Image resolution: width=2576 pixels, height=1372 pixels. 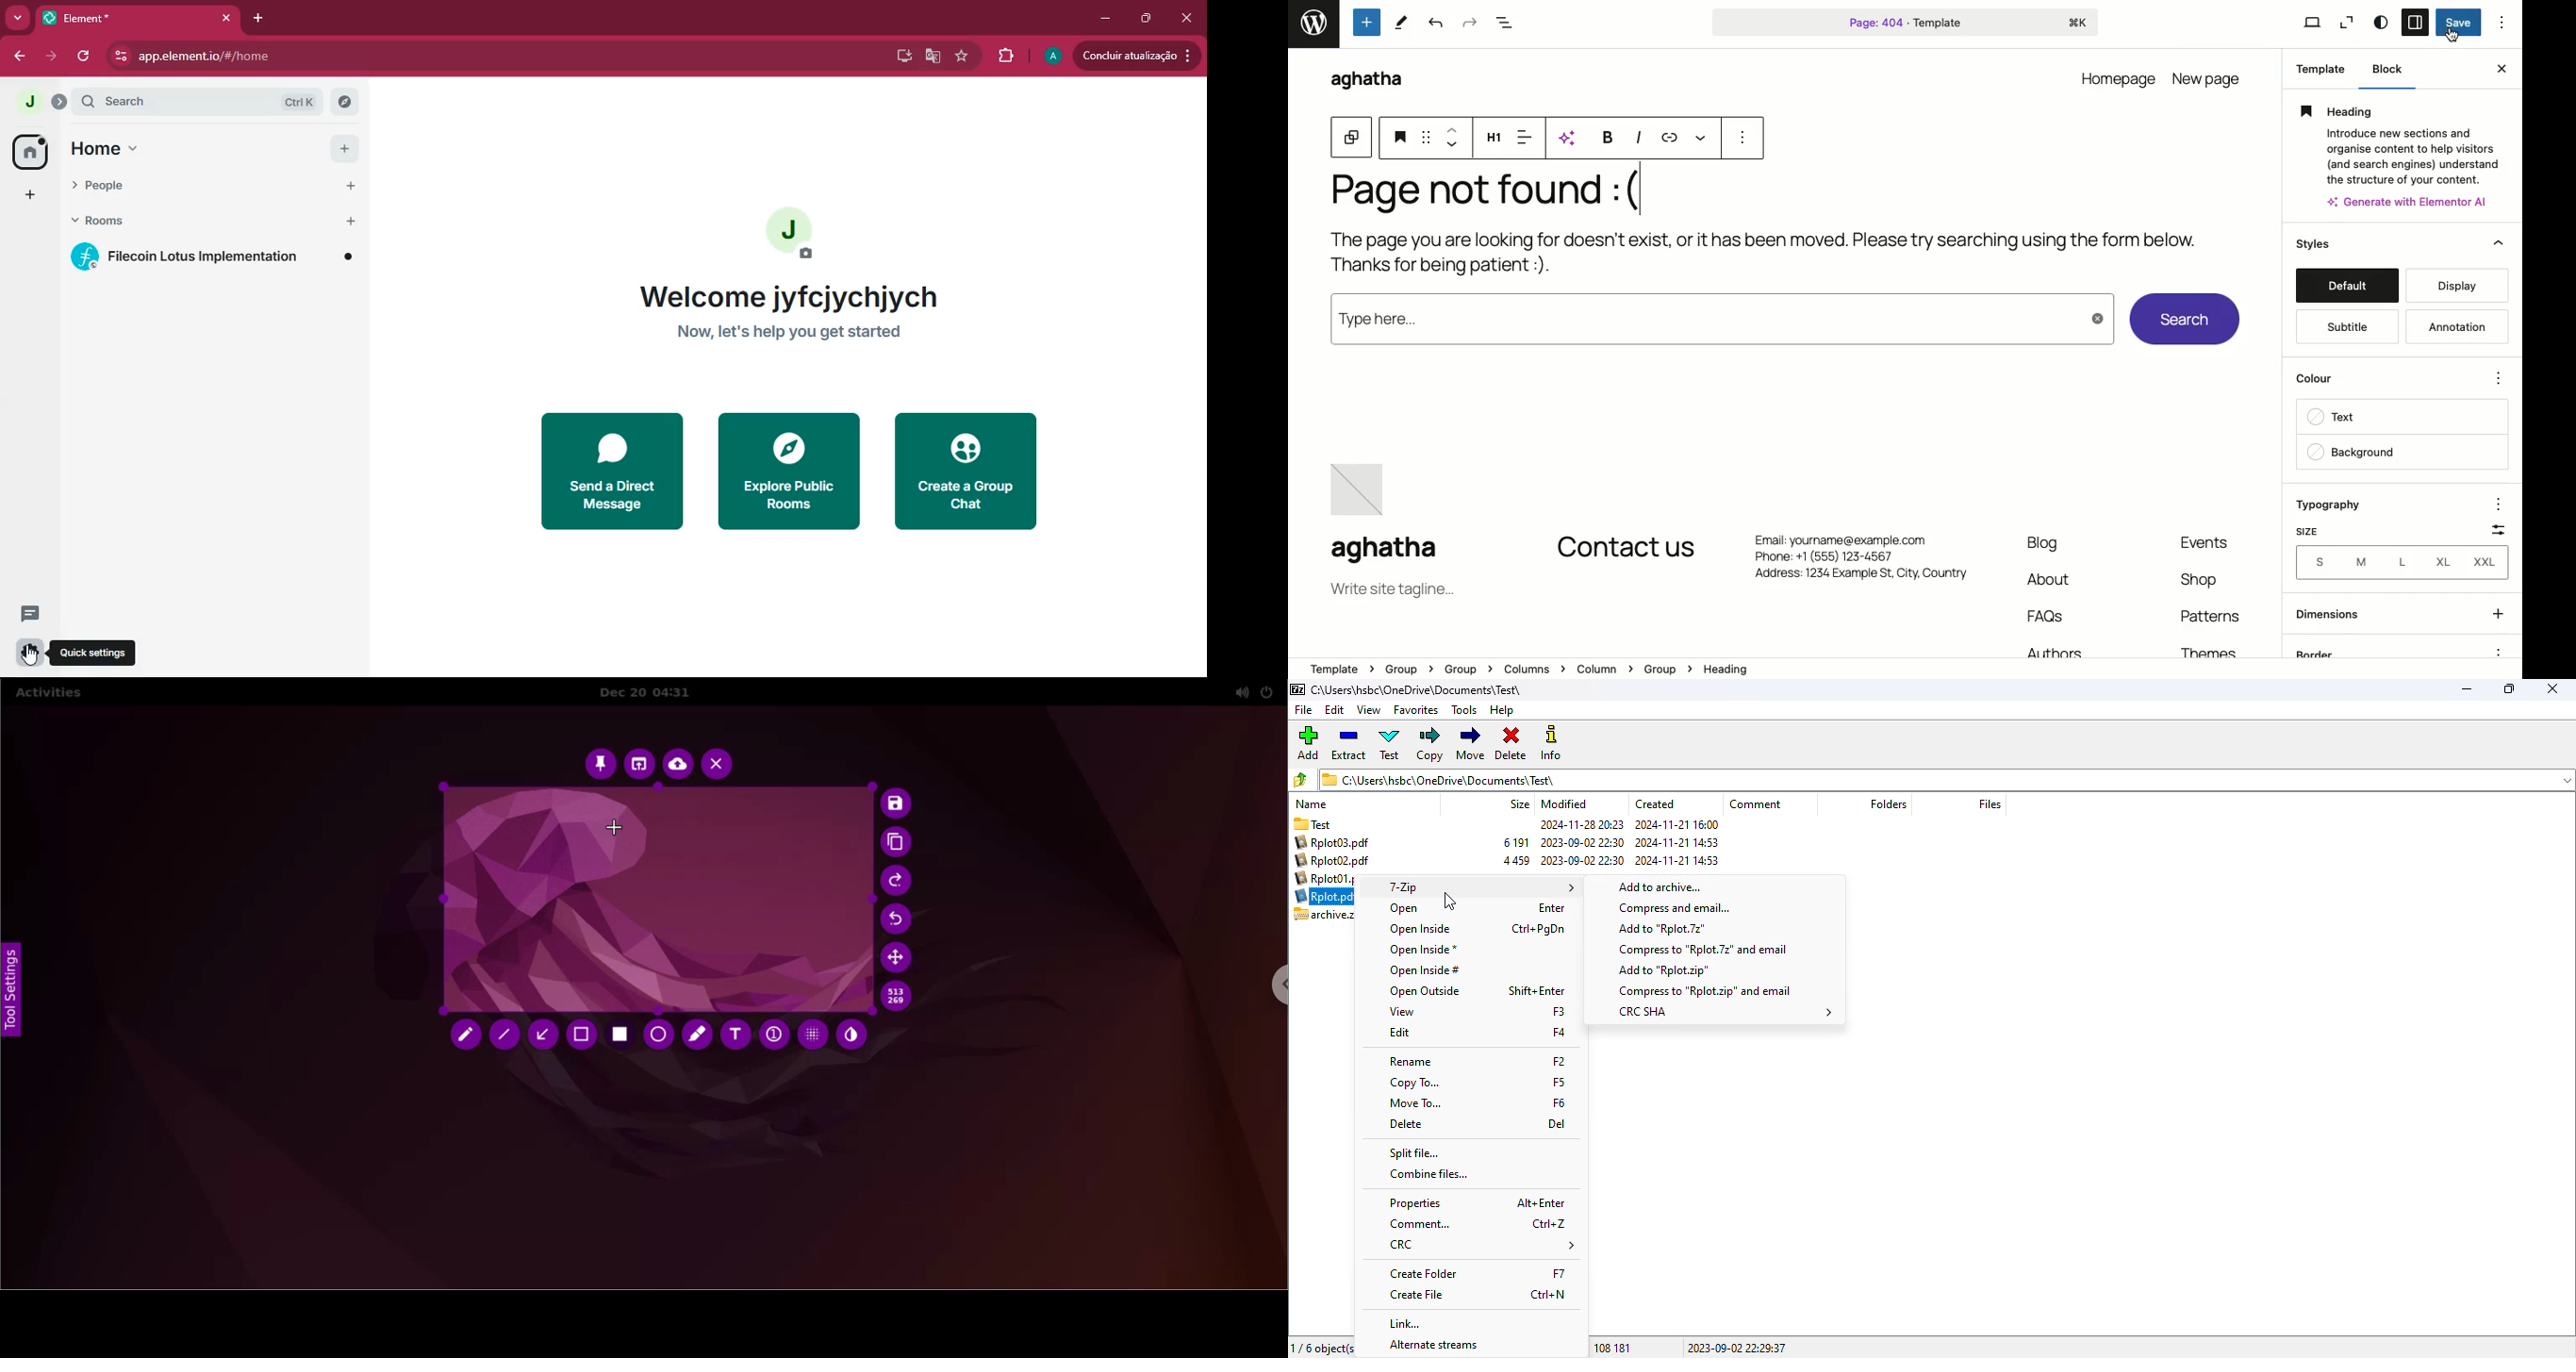 What do you see at coordinates (2498, 652) in the screenshot?
I see `options` at bounding box center [2498, 652].